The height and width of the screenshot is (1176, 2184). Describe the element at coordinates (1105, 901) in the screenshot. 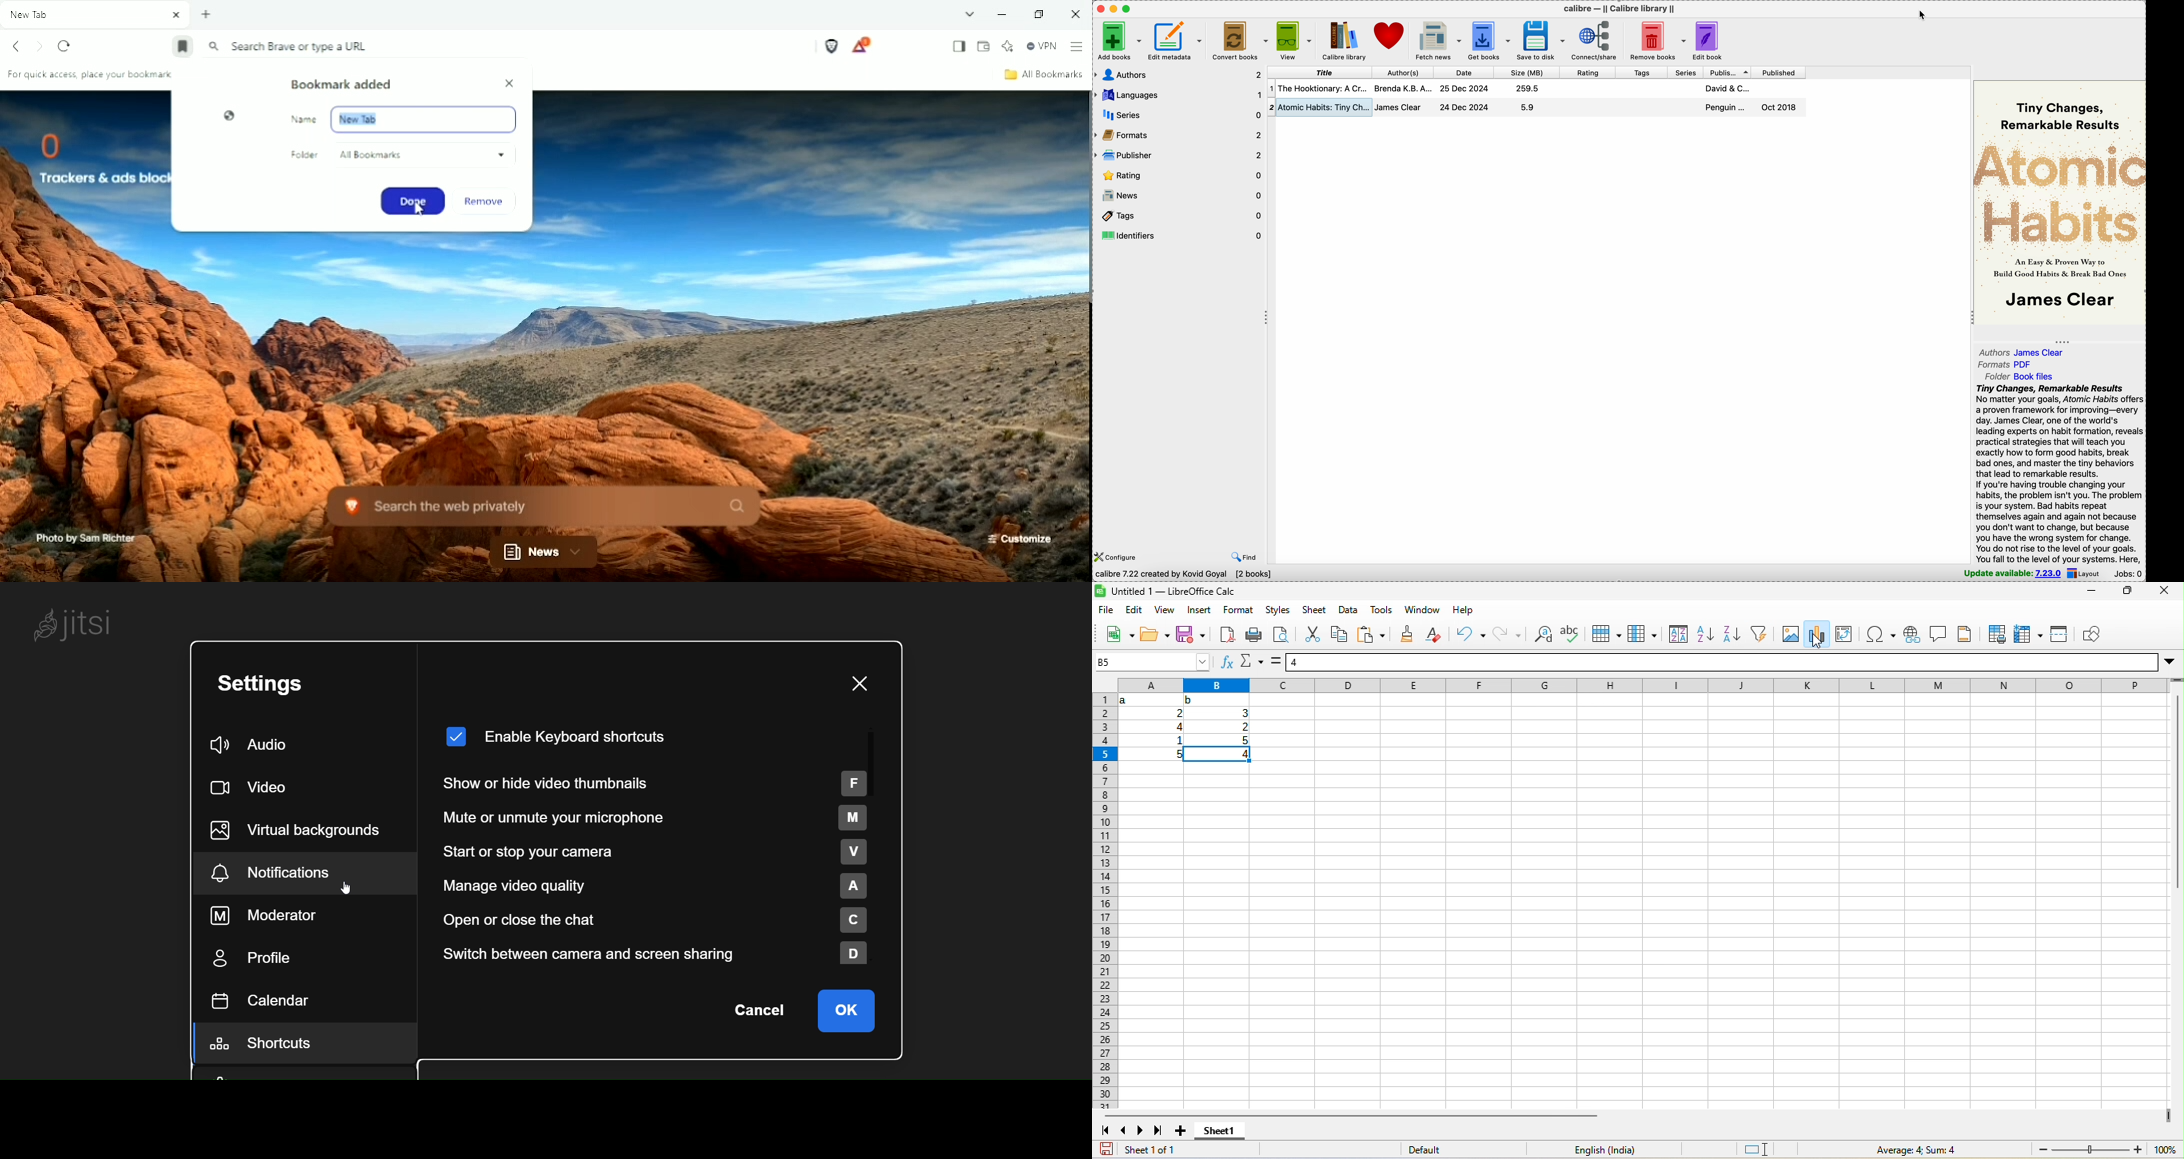

I see `rows` at that location.